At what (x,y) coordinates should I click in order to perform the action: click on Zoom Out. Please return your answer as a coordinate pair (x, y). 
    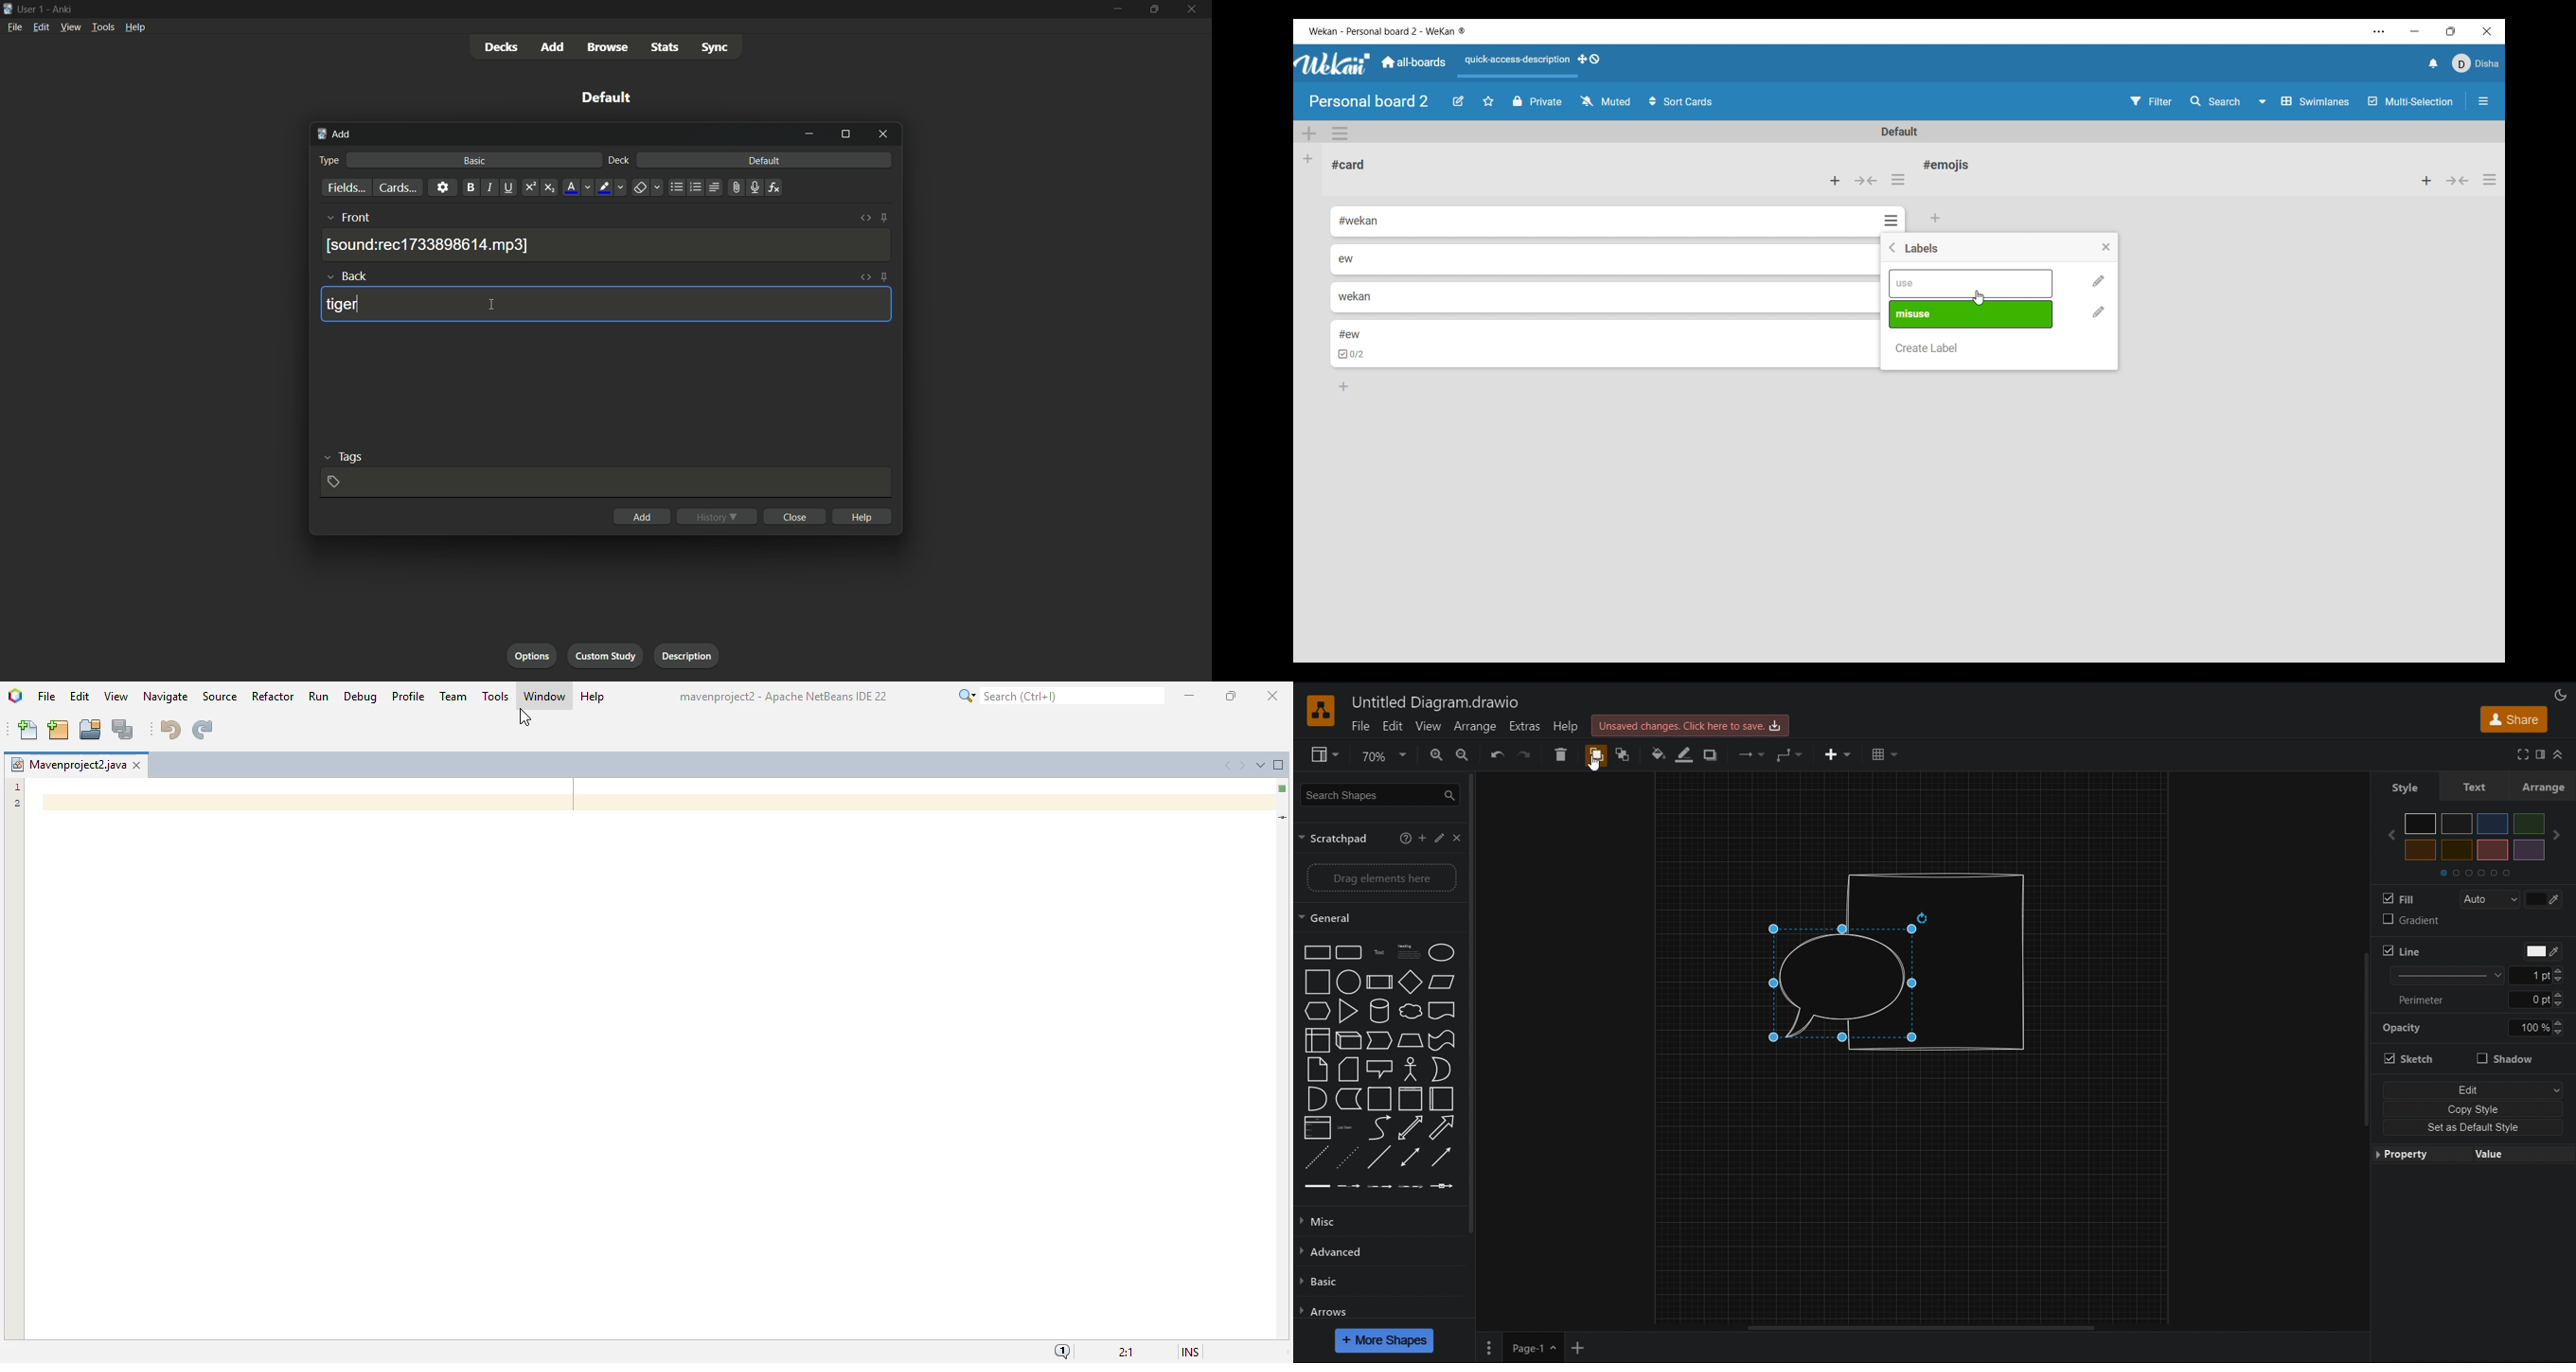
    Looking at the image, I should click on (1464, 755).